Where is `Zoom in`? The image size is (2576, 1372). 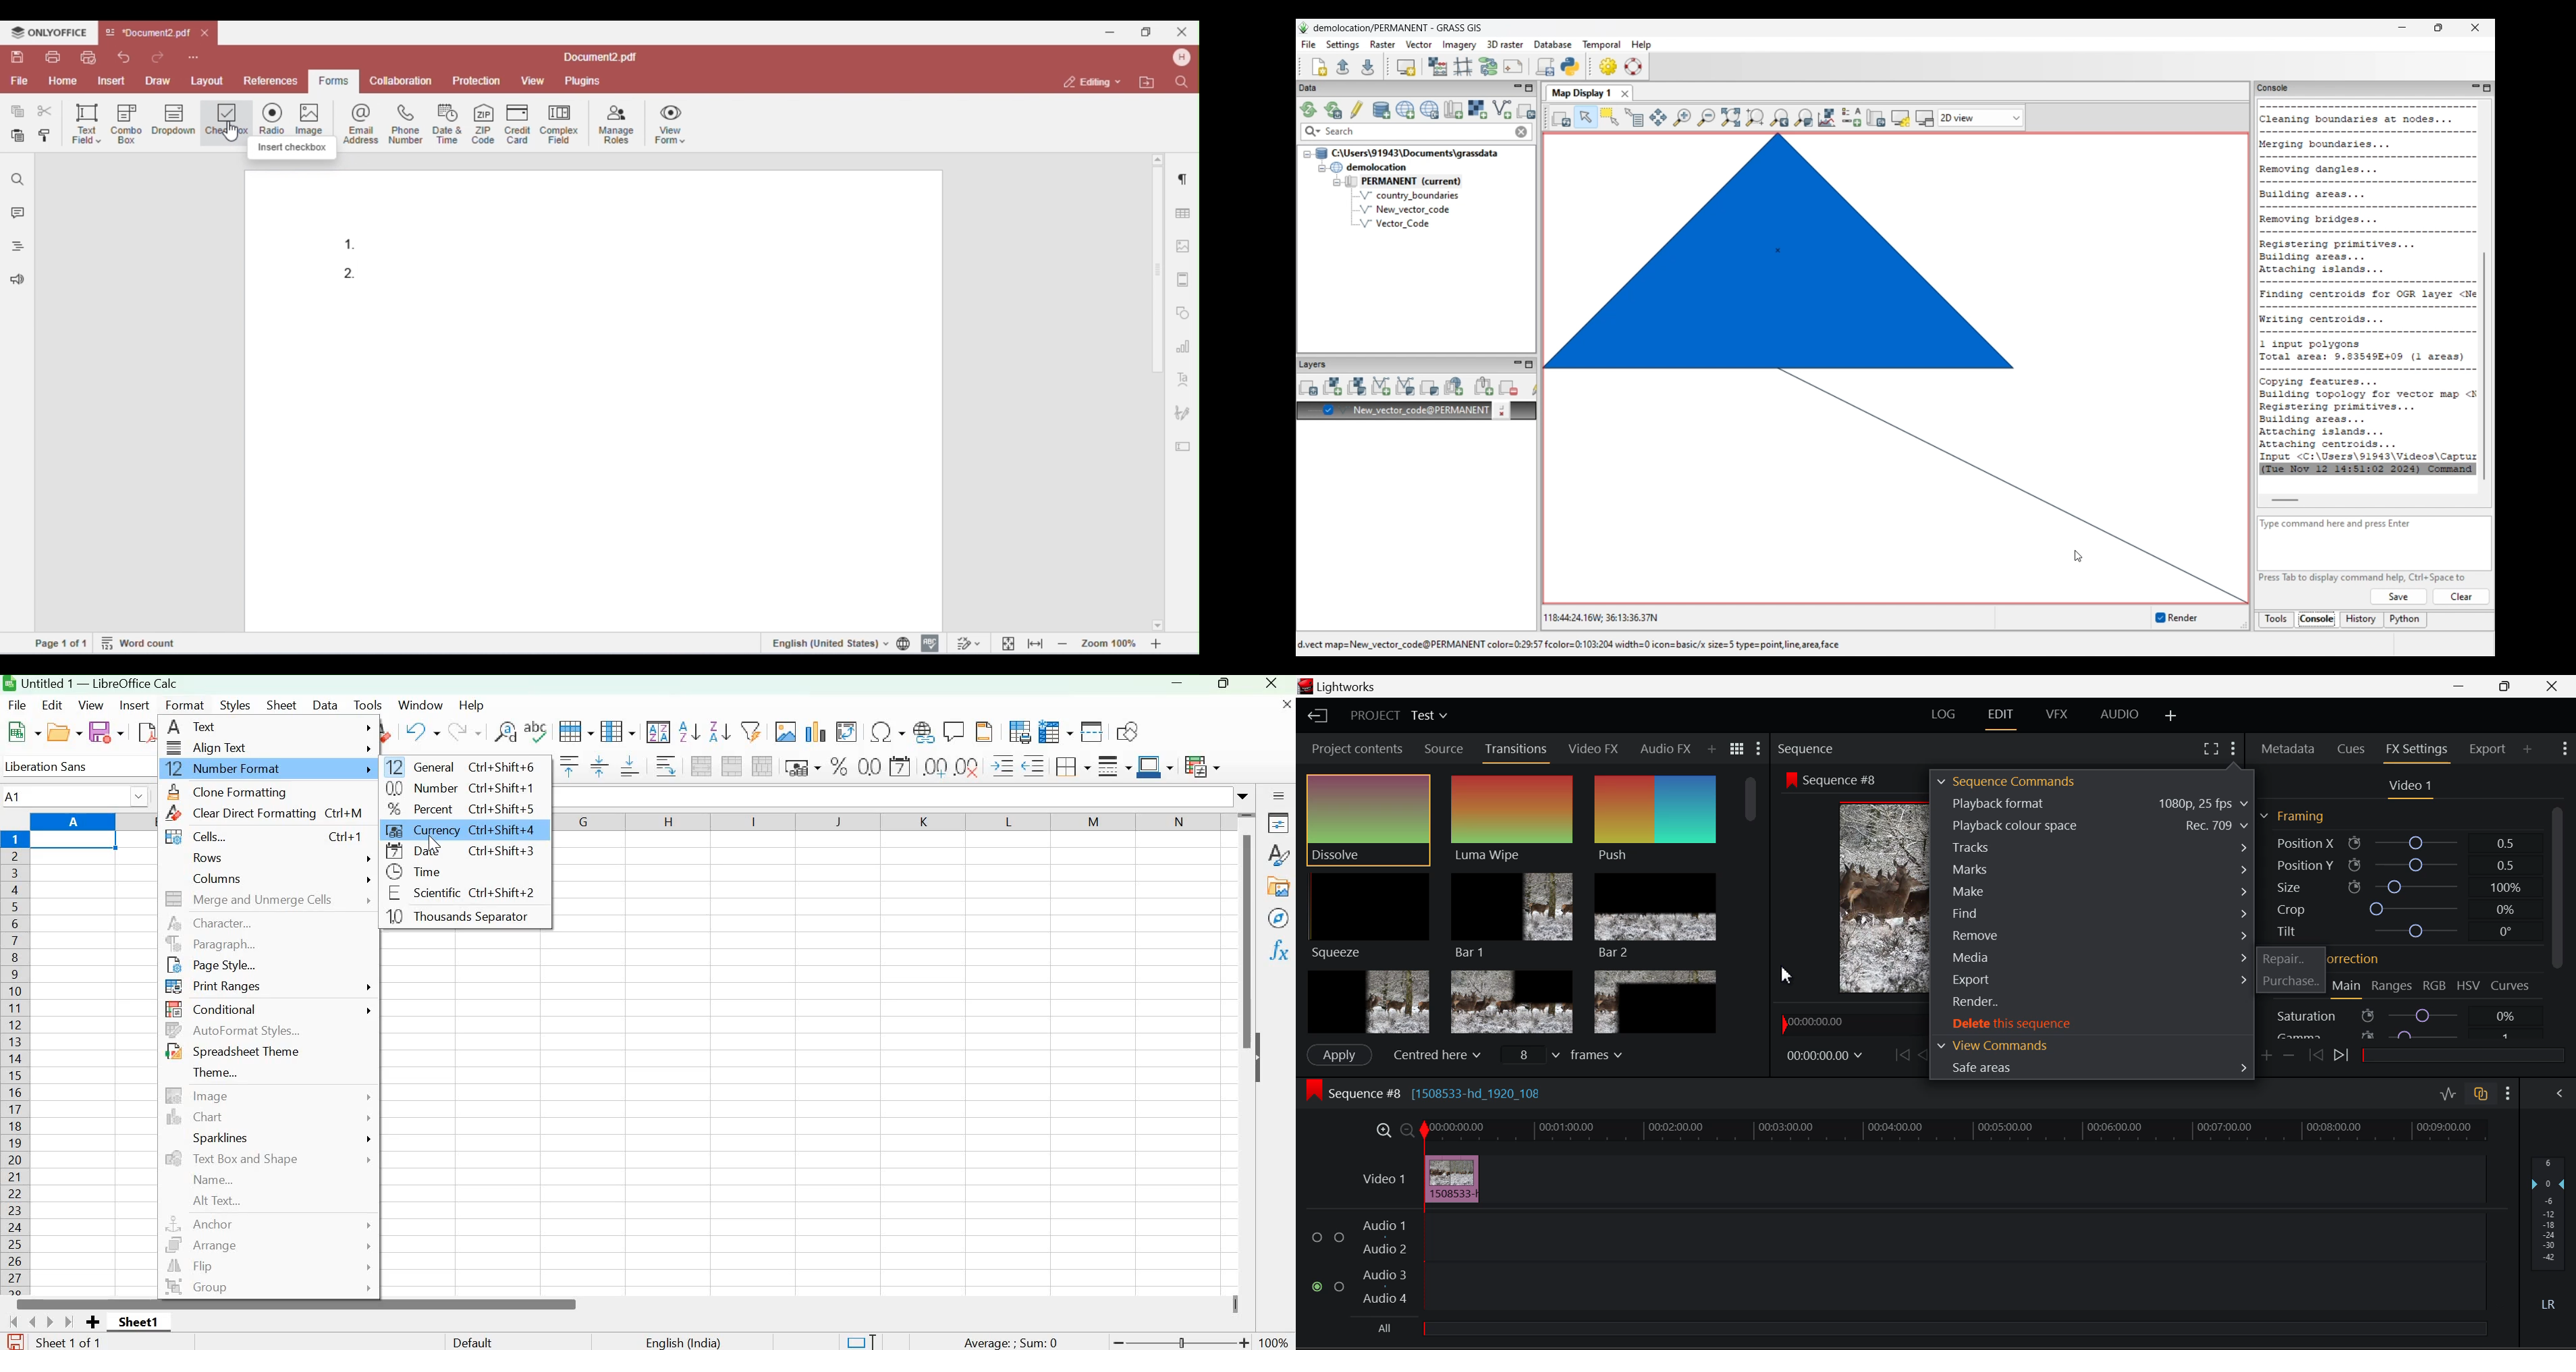
Zoom in is located at coordinates (1246, 1342).